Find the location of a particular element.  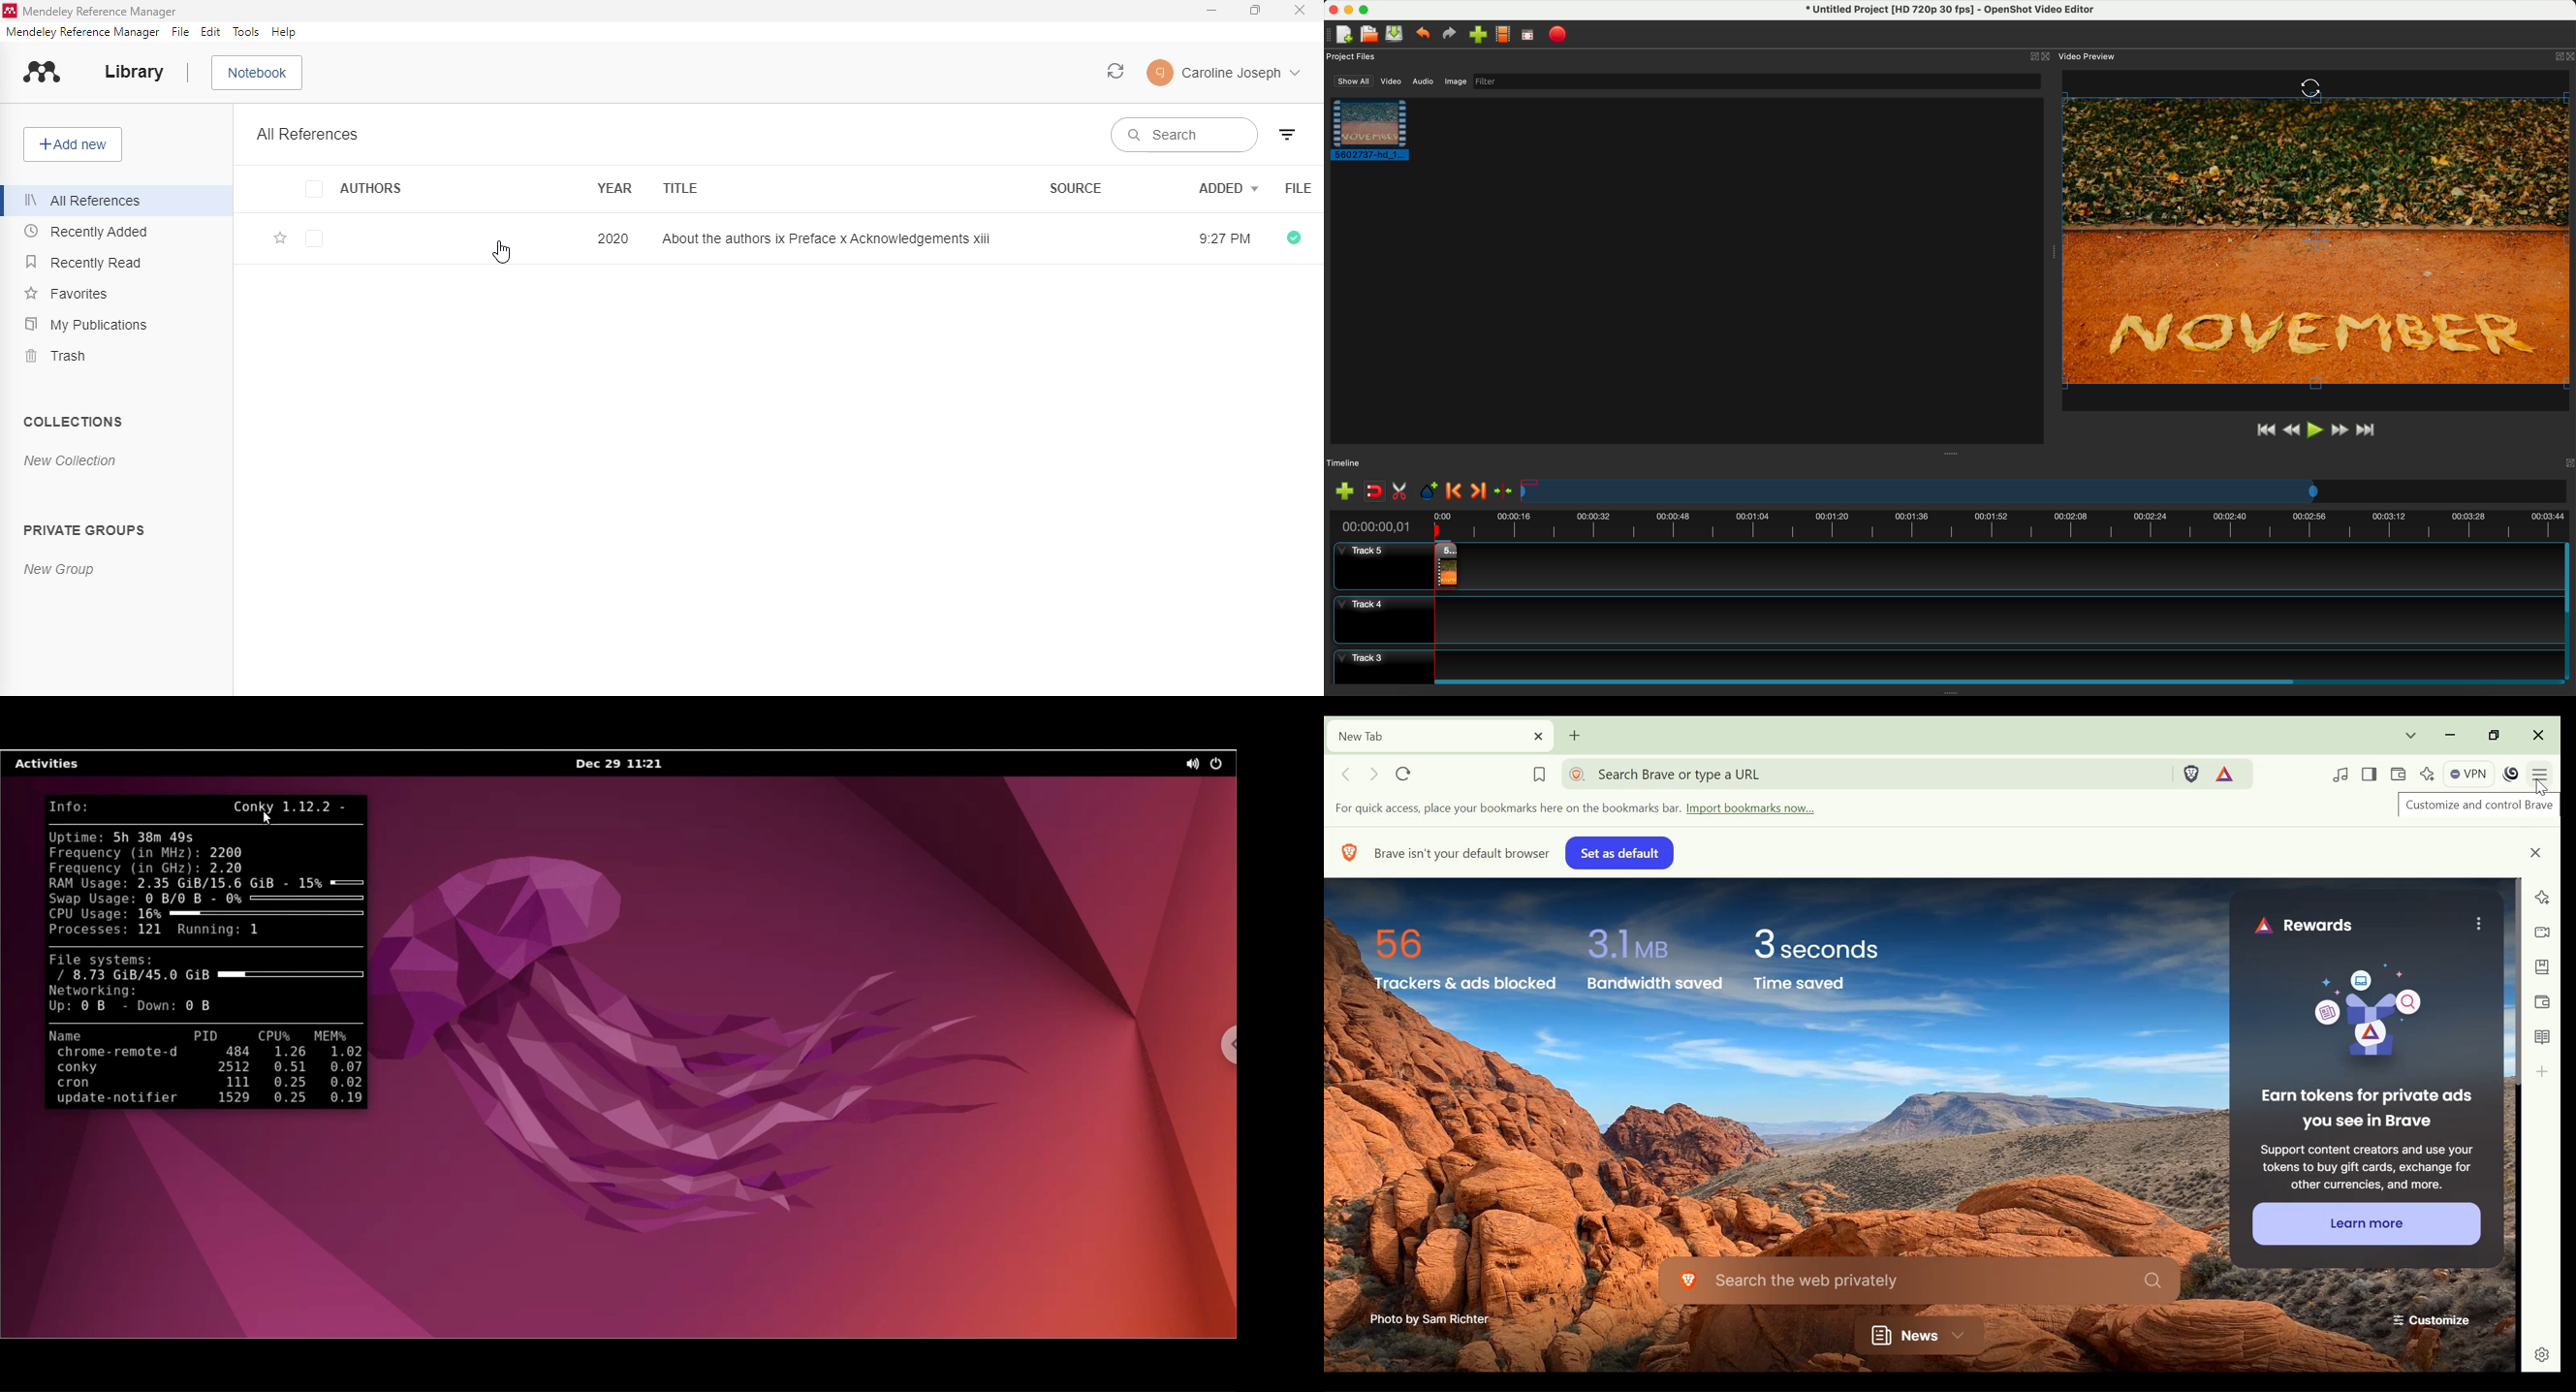

Time saved is located at coordinates (1817, 986).